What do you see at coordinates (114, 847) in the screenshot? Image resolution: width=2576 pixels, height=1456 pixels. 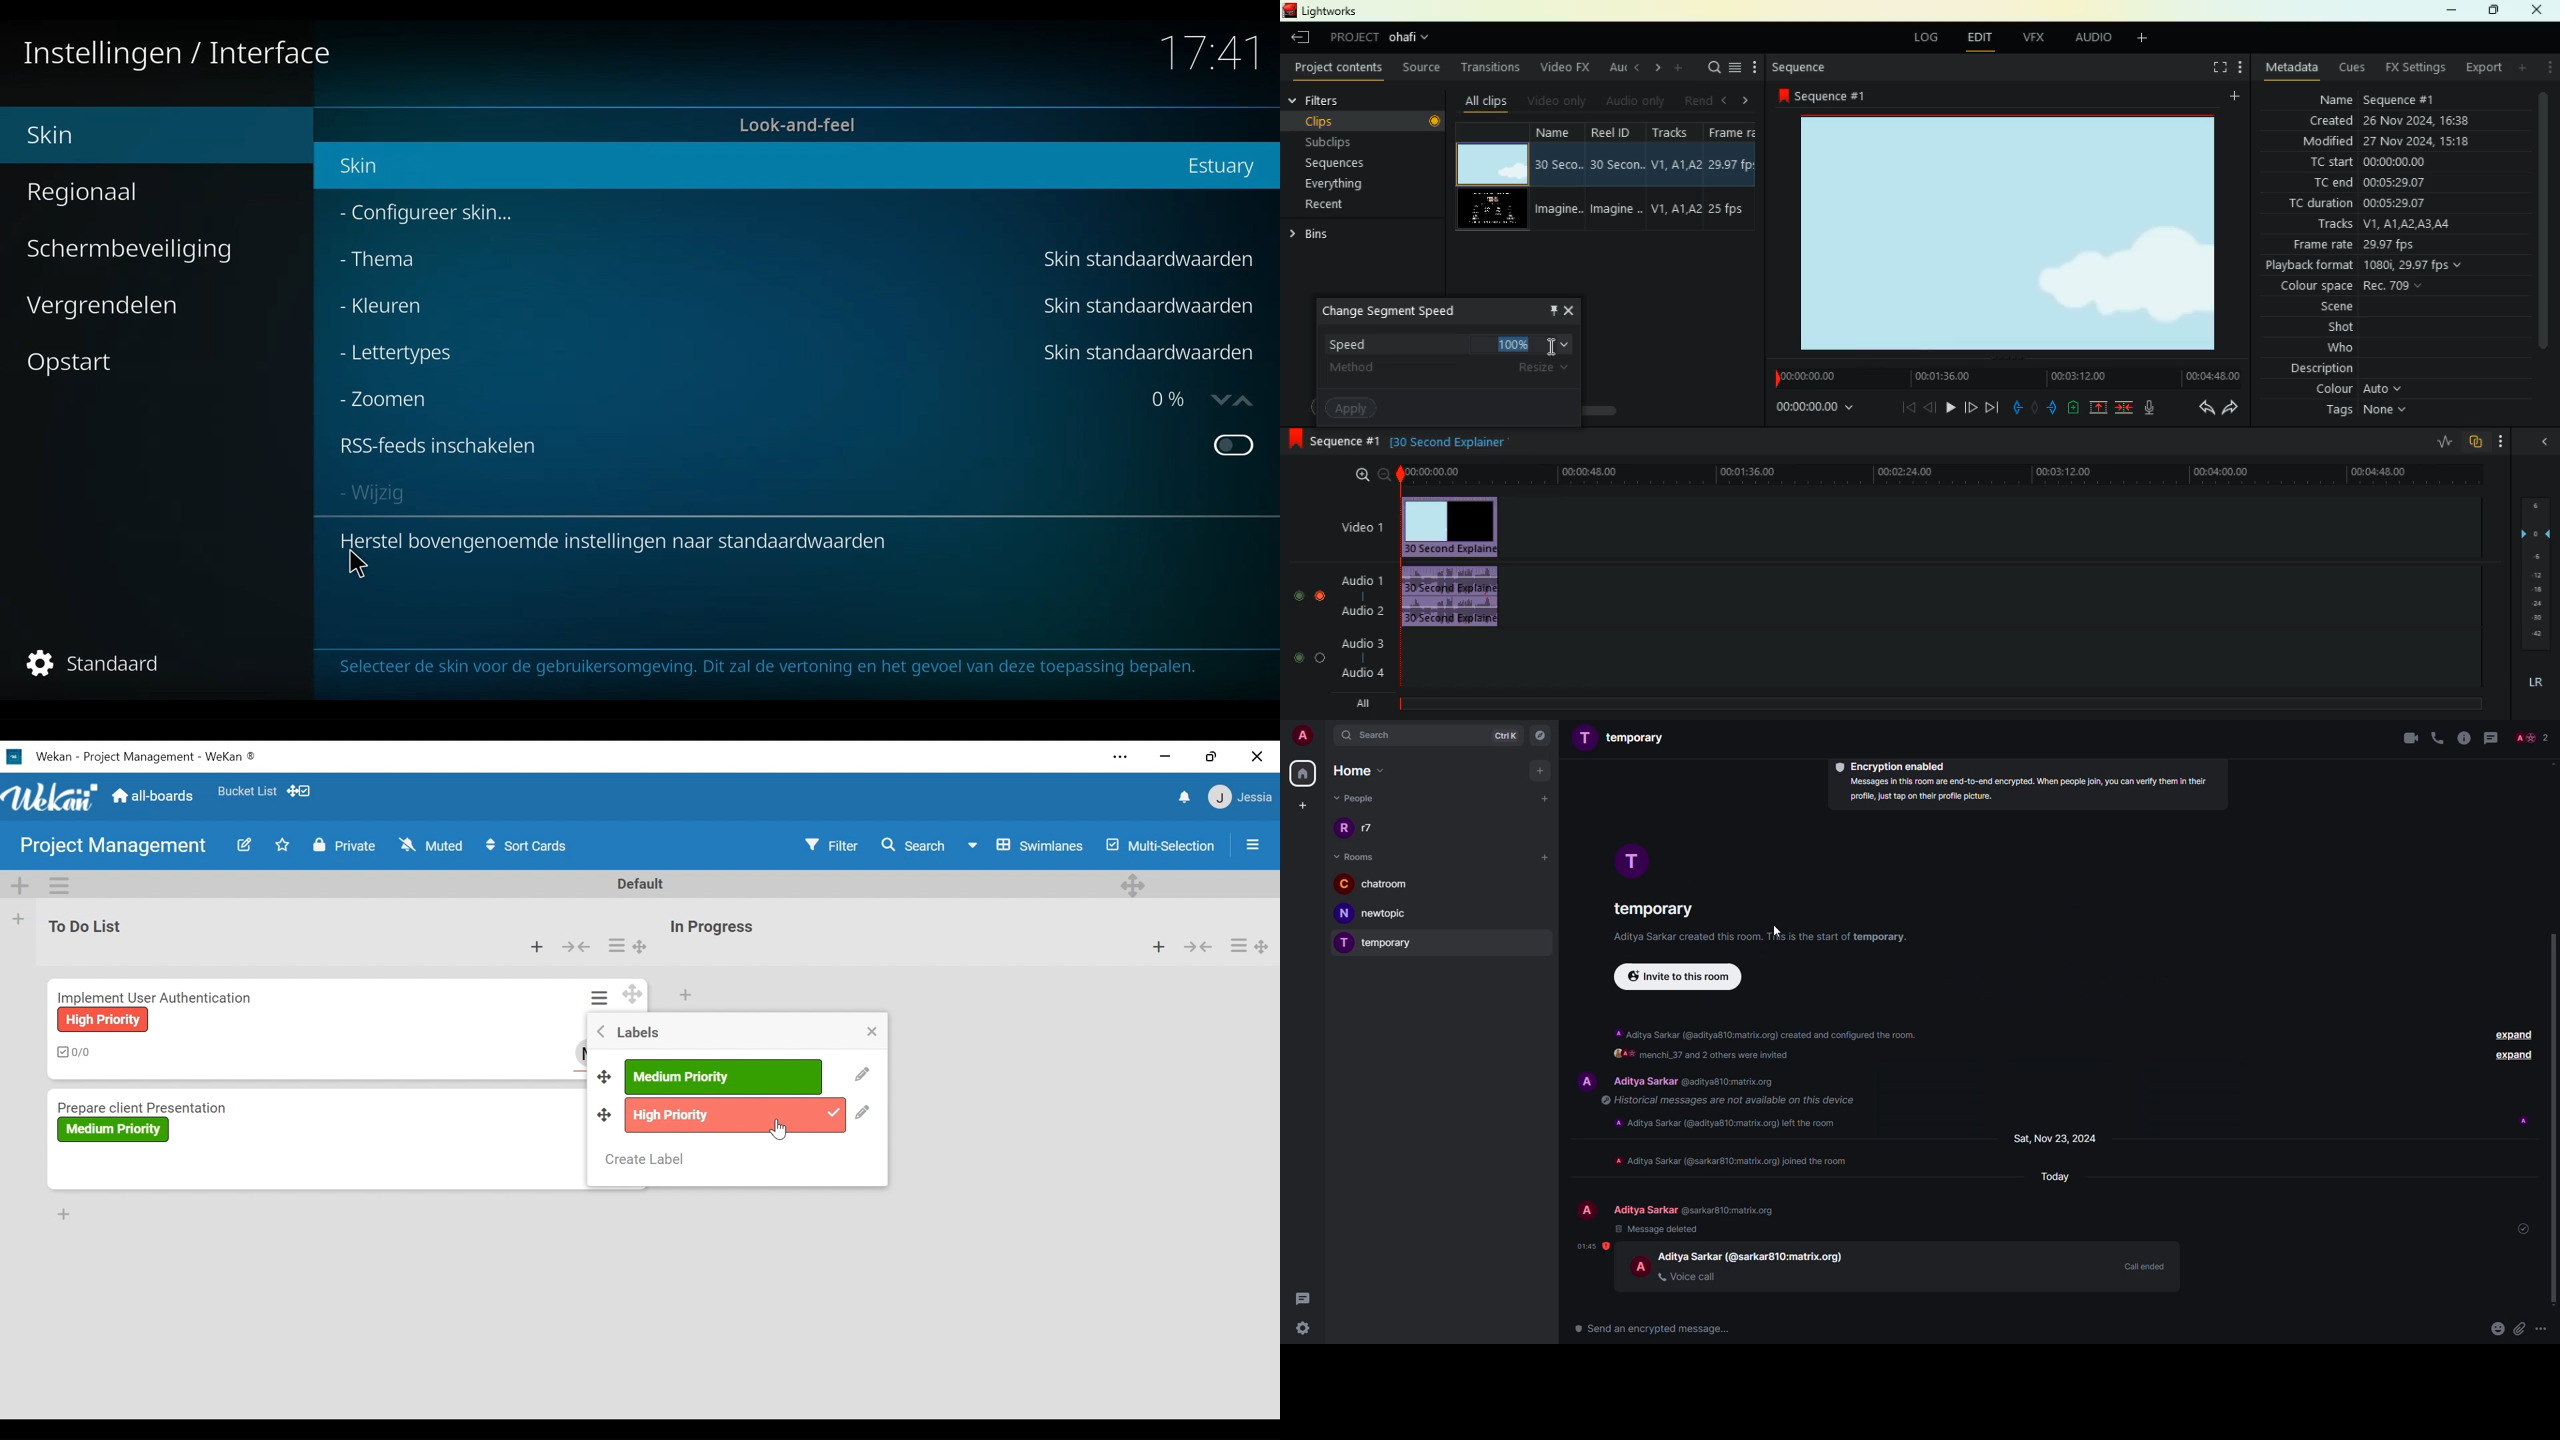 I see `Board Name` at bounding box center [114, 847].